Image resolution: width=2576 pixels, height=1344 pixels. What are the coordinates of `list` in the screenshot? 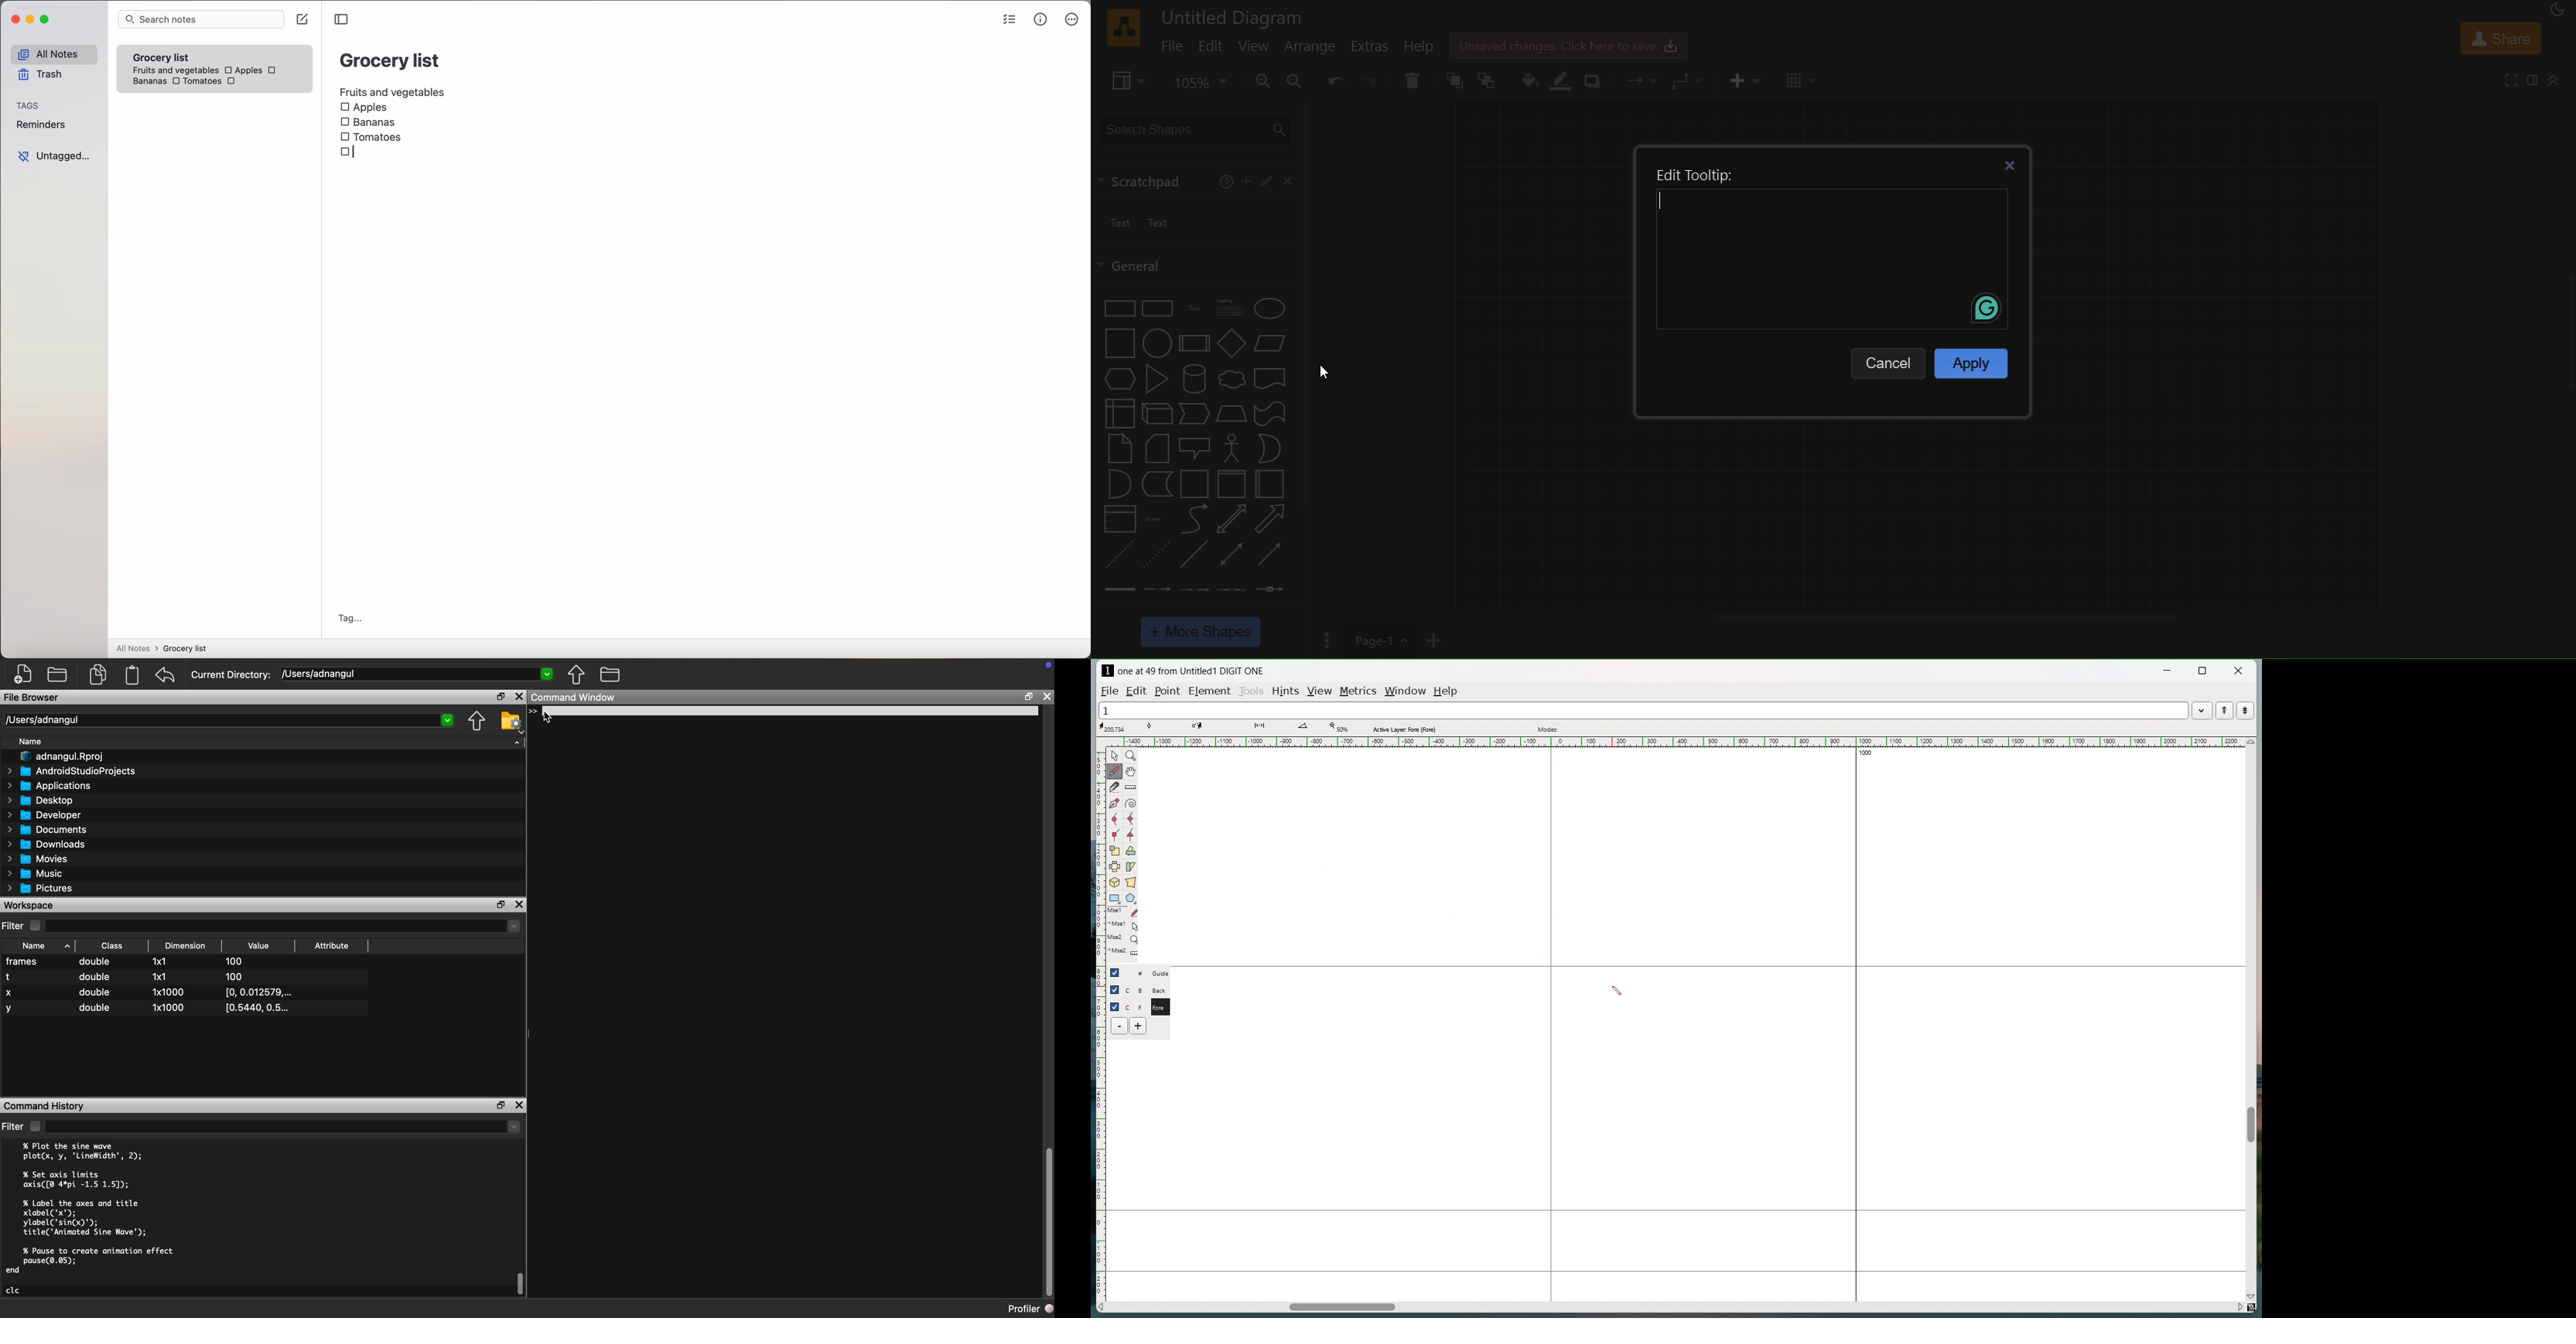 It's located at (1119, 519).